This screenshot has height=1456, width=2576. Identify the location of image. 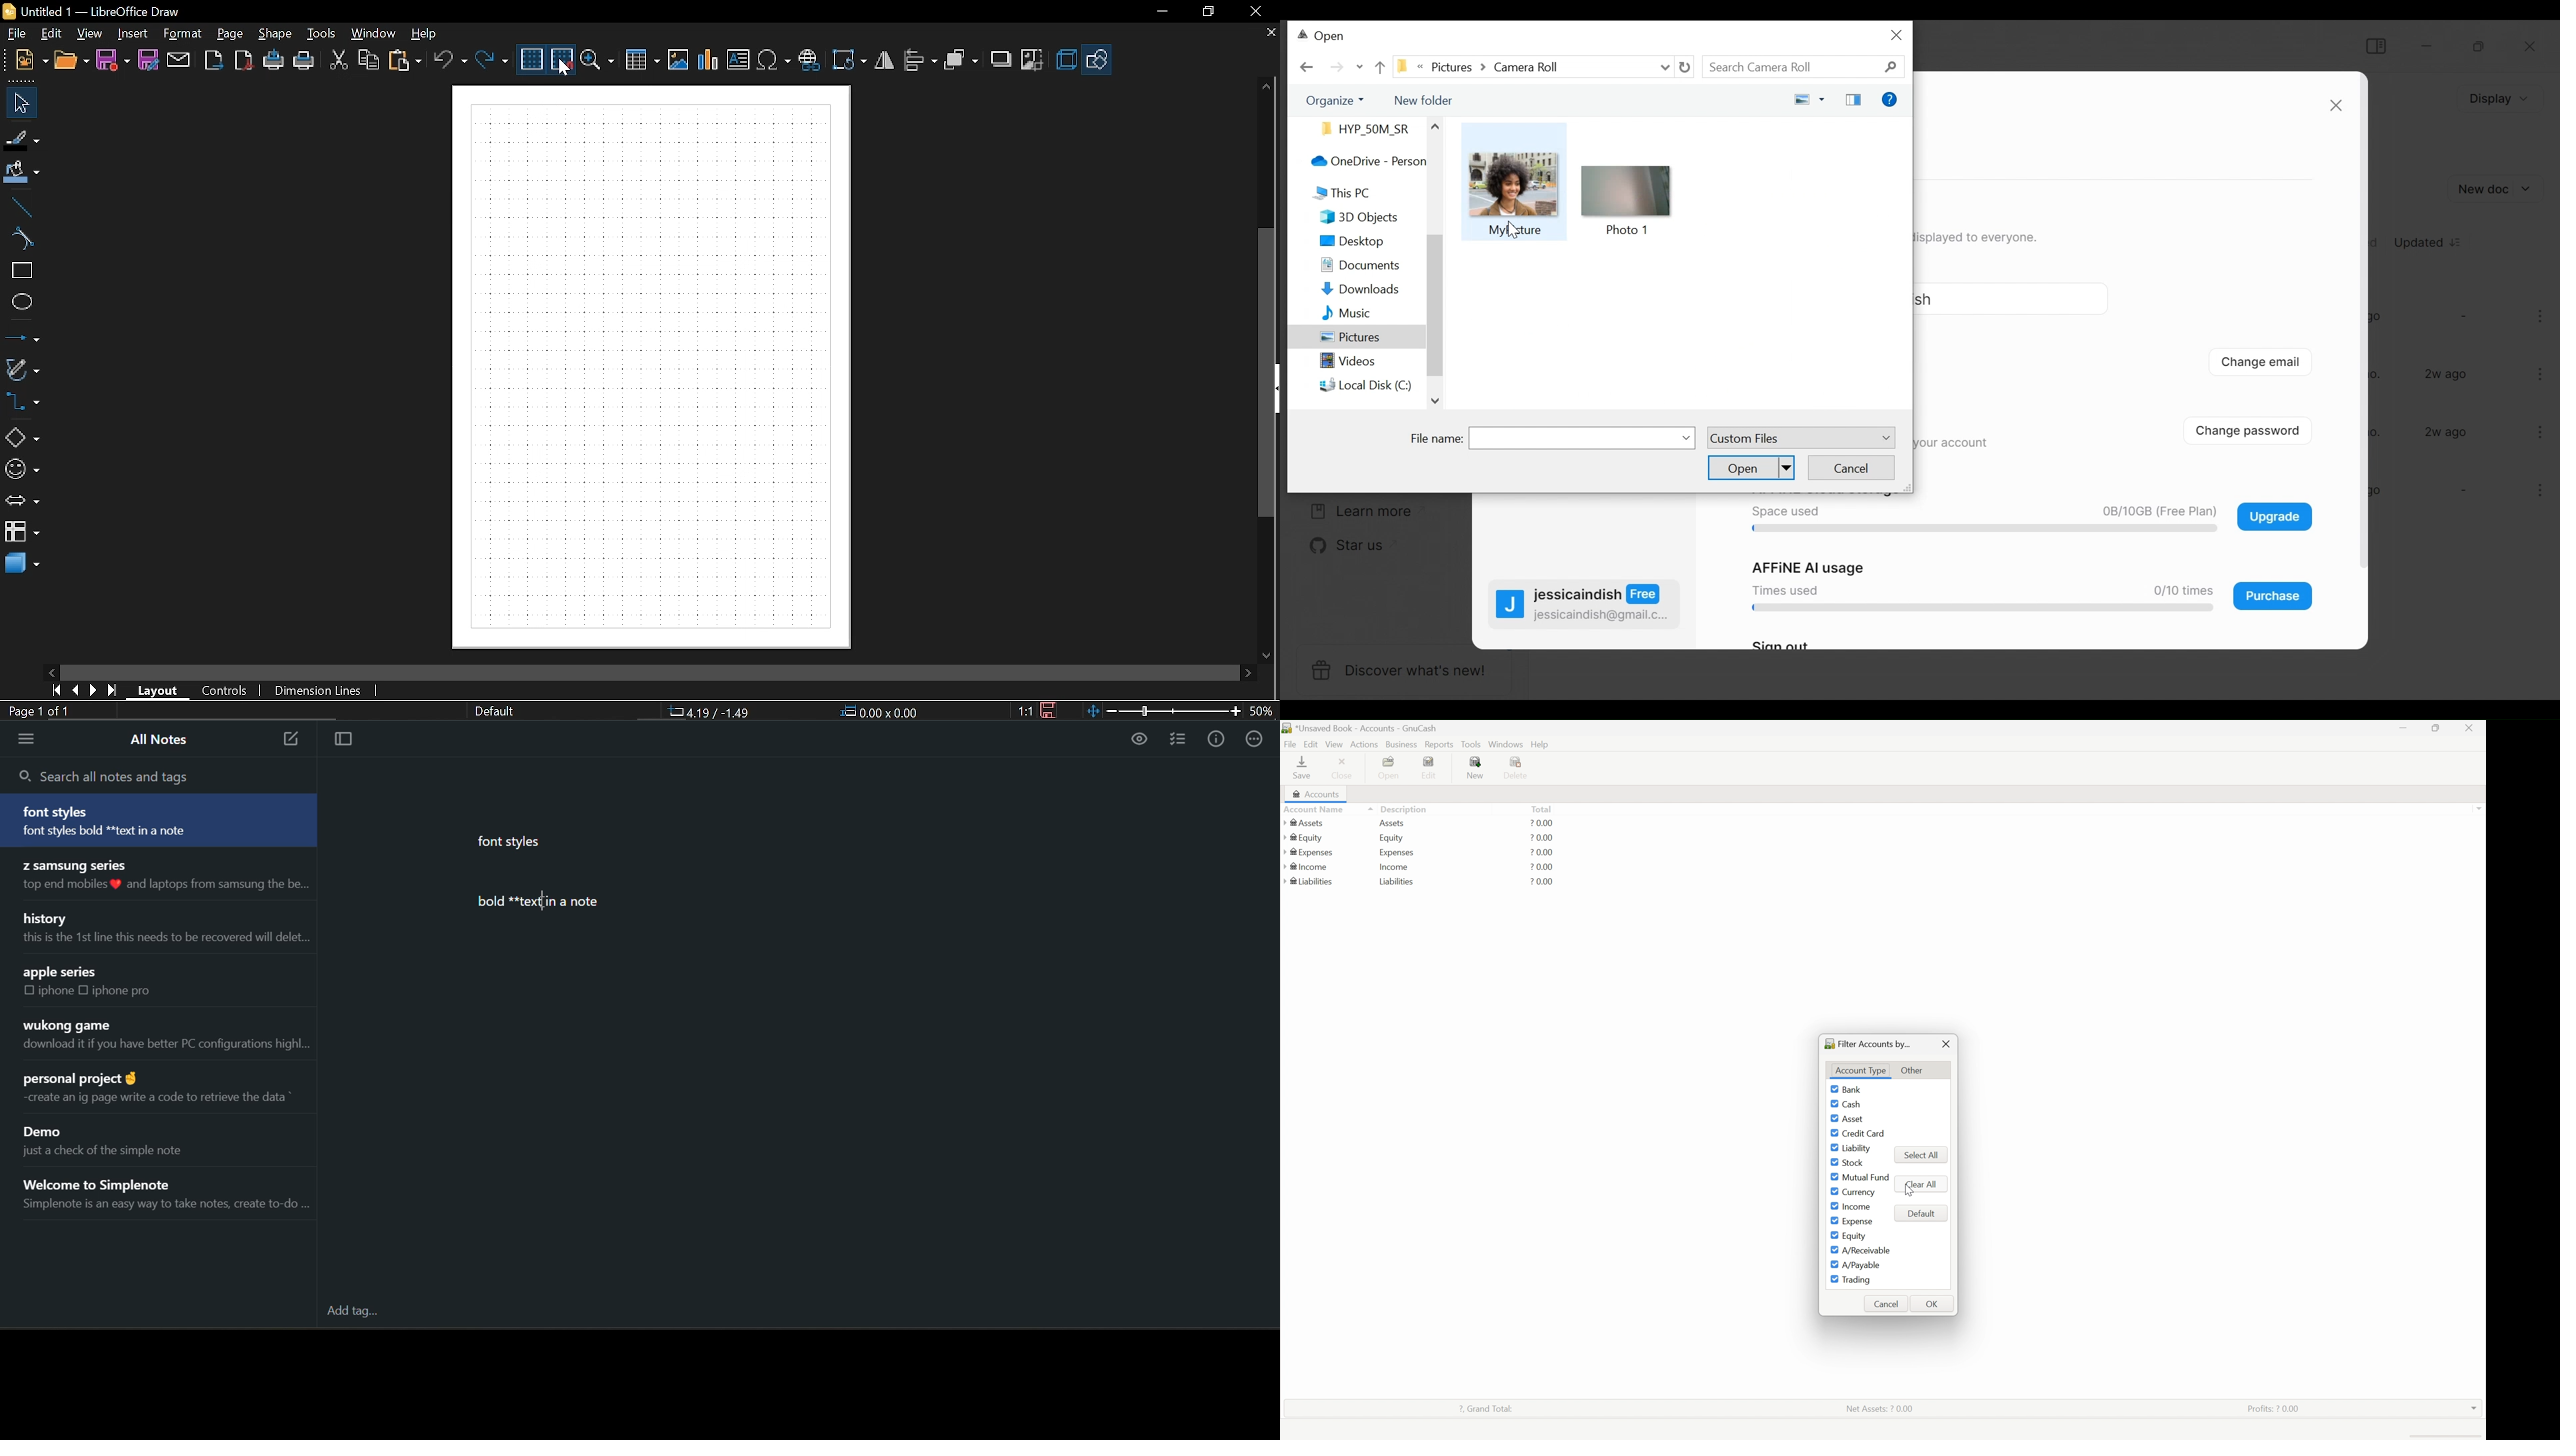
(678, 59).